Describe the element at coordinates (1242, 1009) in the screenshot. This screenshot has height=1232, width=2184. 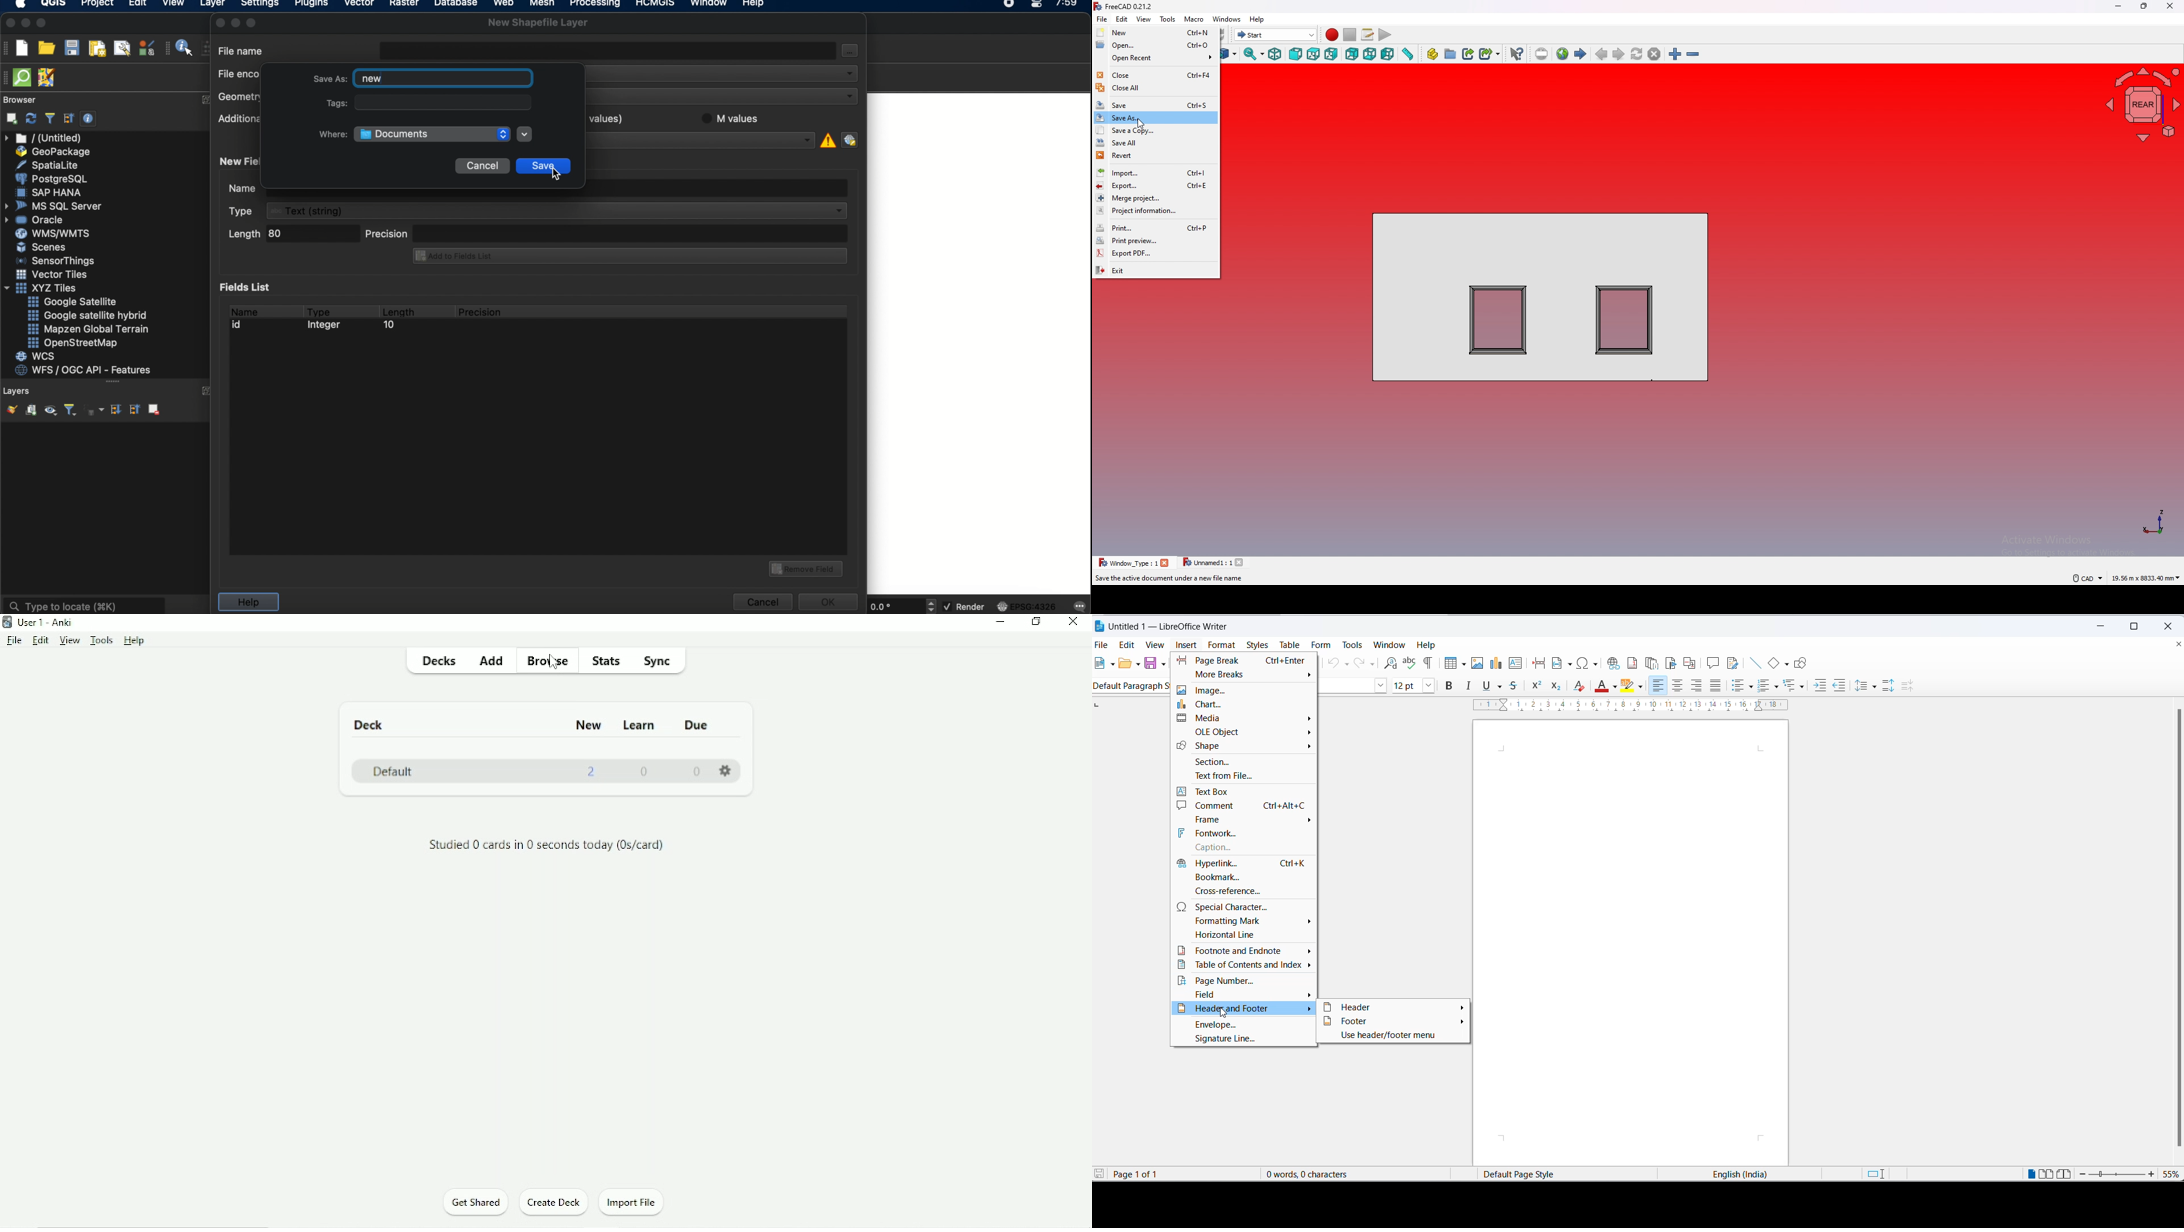
I see `header and footer` at that location.